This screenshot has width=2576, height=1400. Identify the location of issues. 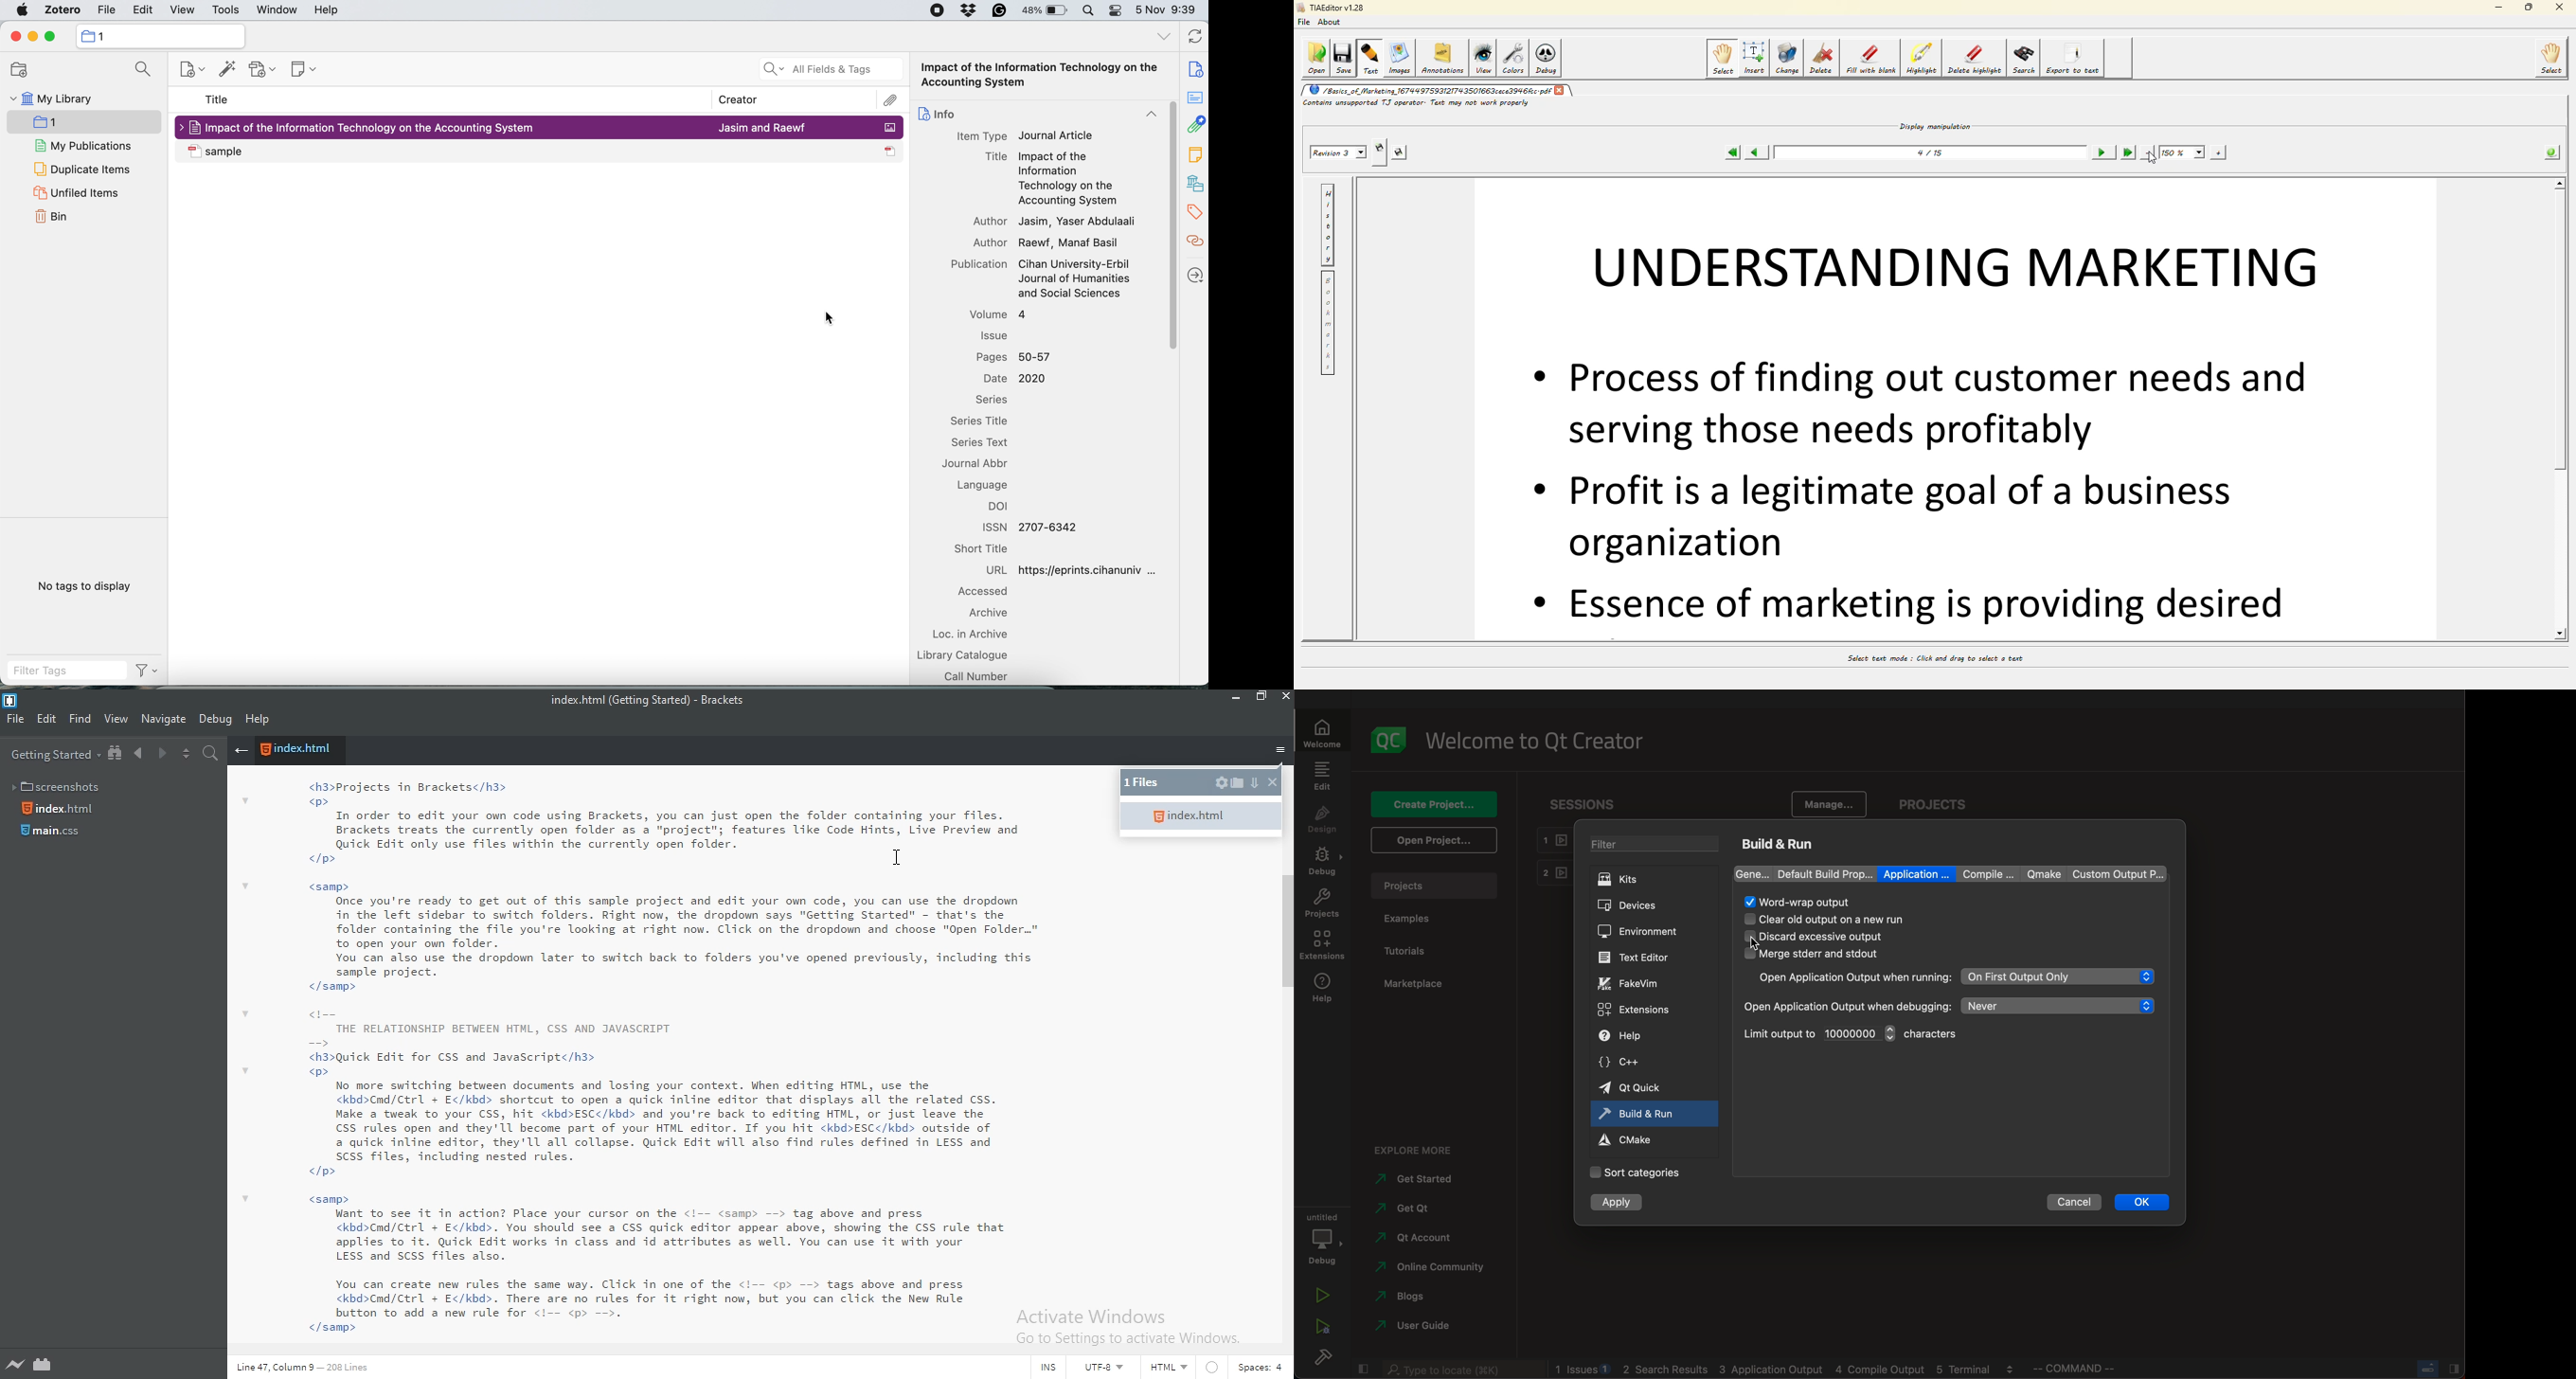
(994, 334).